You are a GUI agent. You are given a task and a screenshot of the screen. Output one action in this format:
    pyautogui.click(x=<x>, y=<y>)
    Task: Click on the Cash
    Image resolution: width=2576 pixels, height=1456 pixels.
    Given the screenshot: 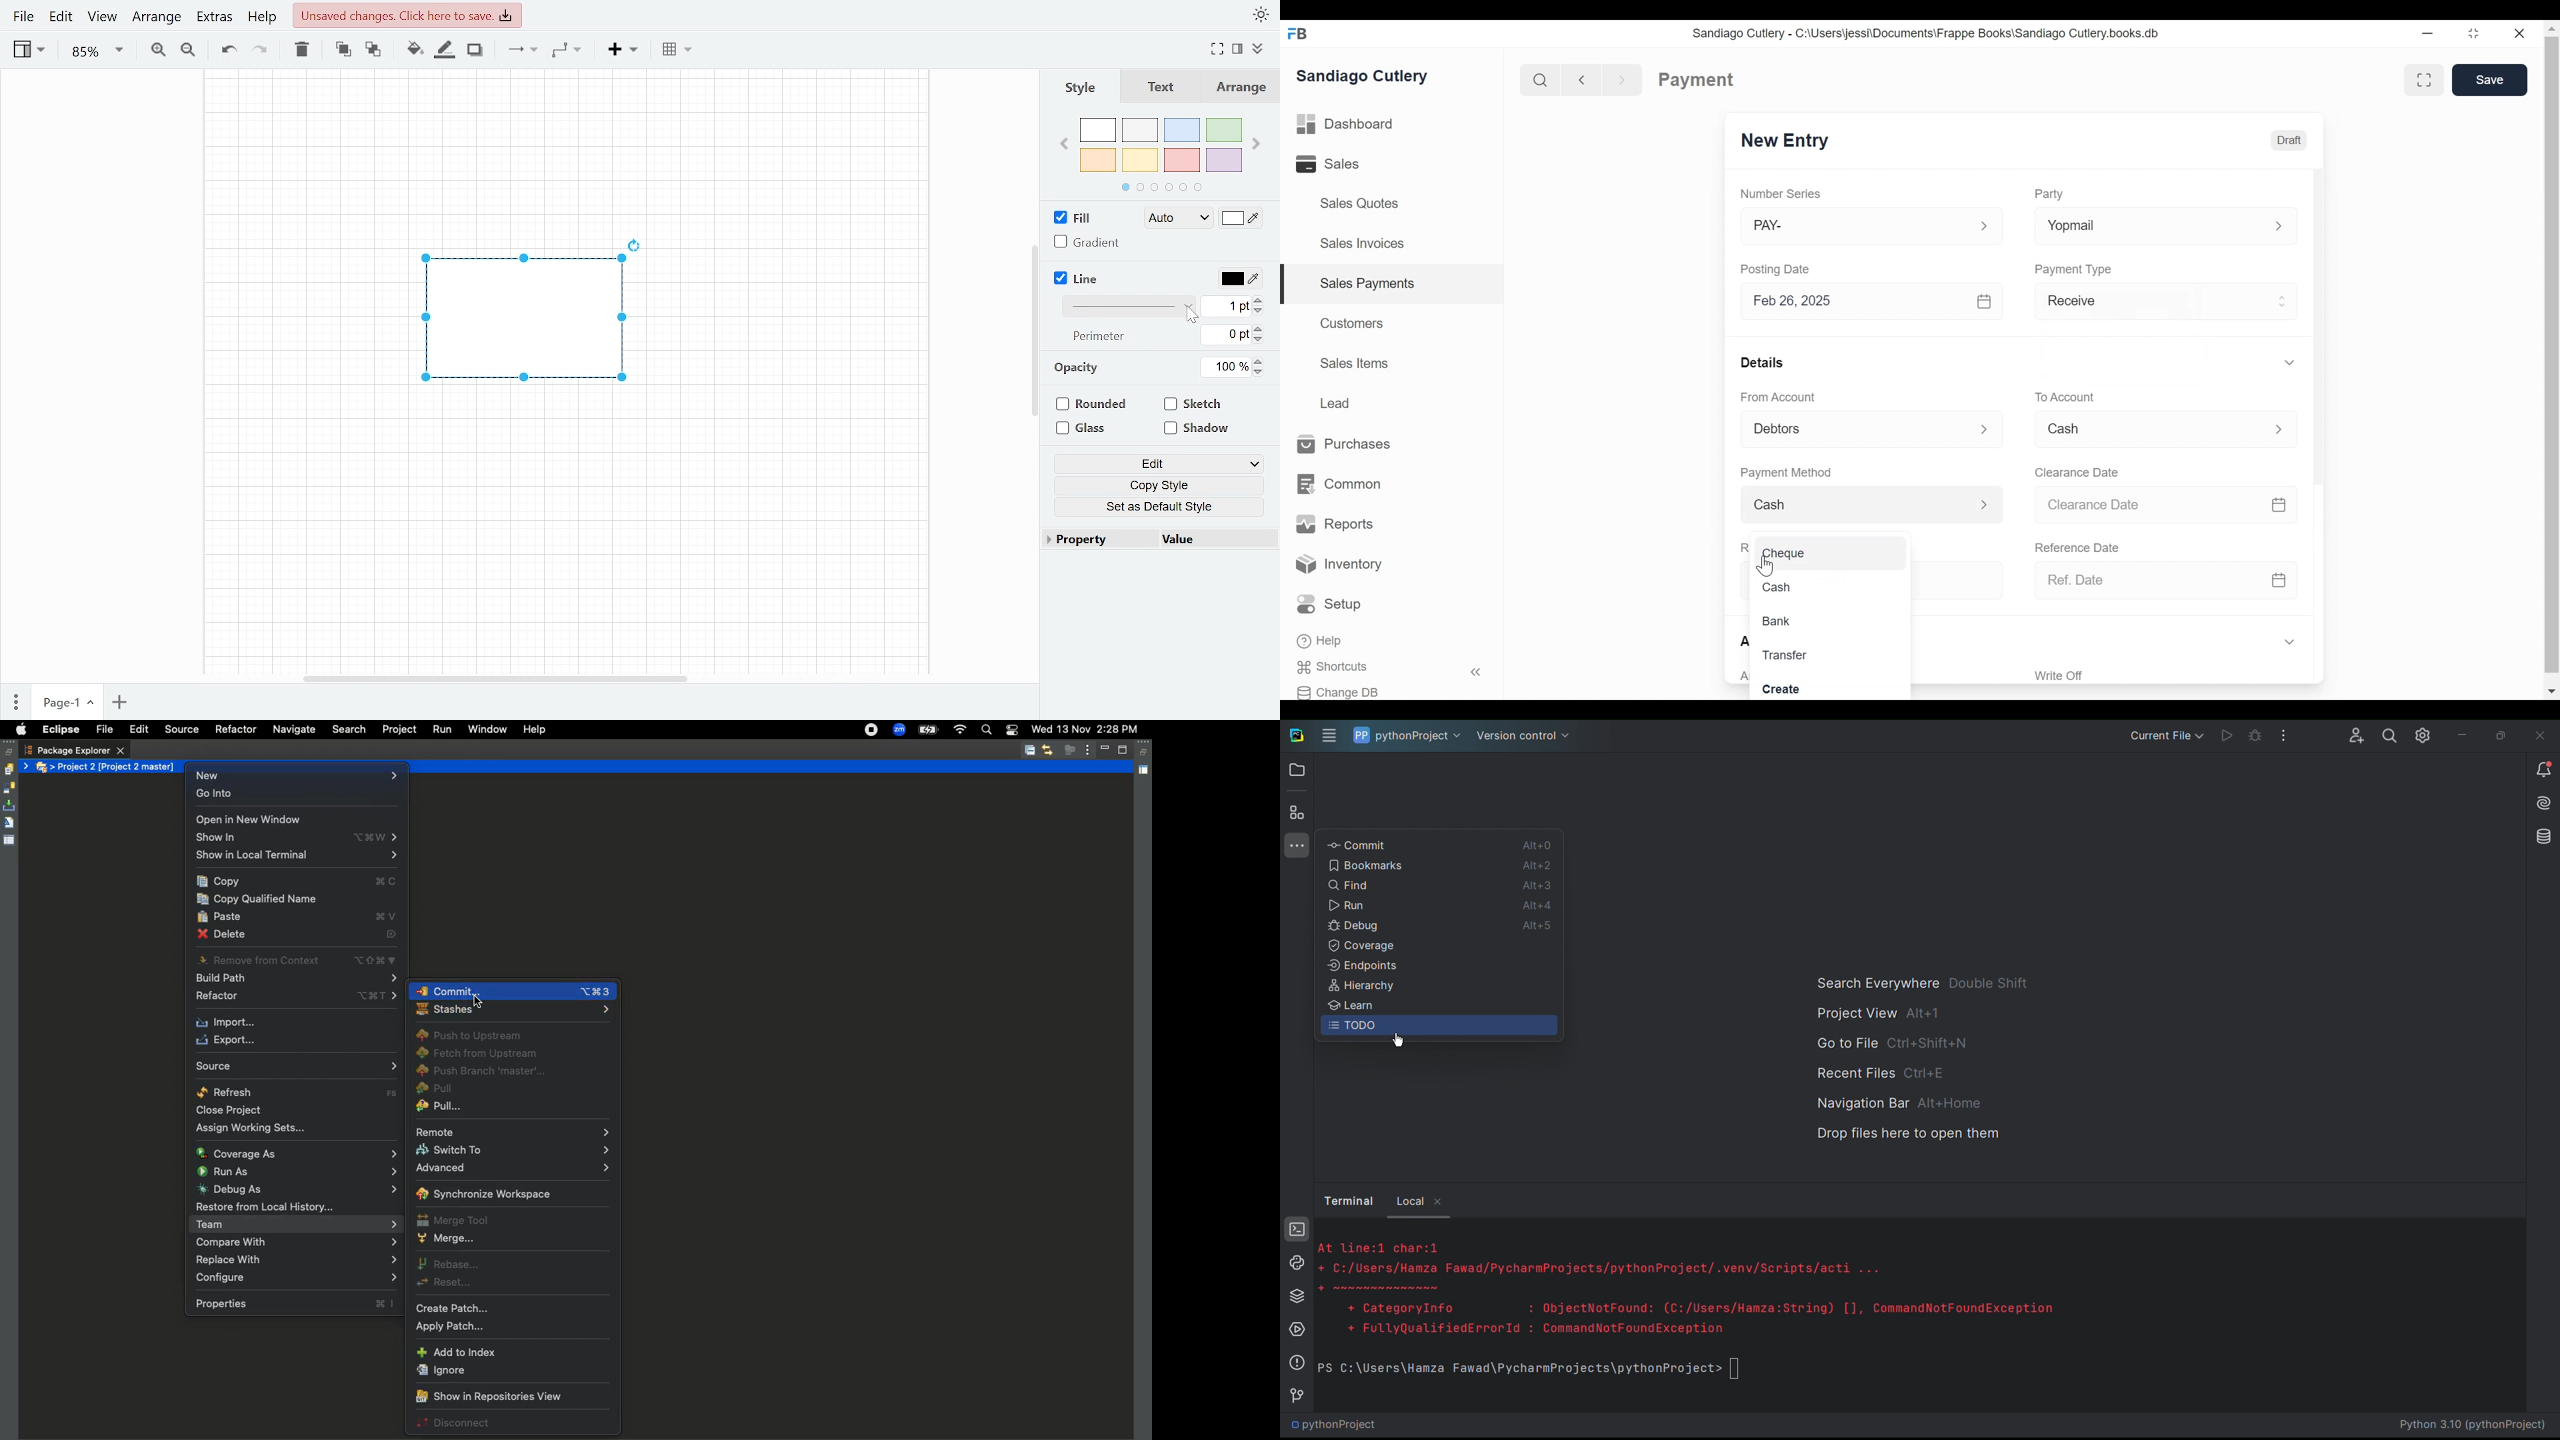 What is the action you would take?
    pyautogui.click(x=1855, y=503)
    